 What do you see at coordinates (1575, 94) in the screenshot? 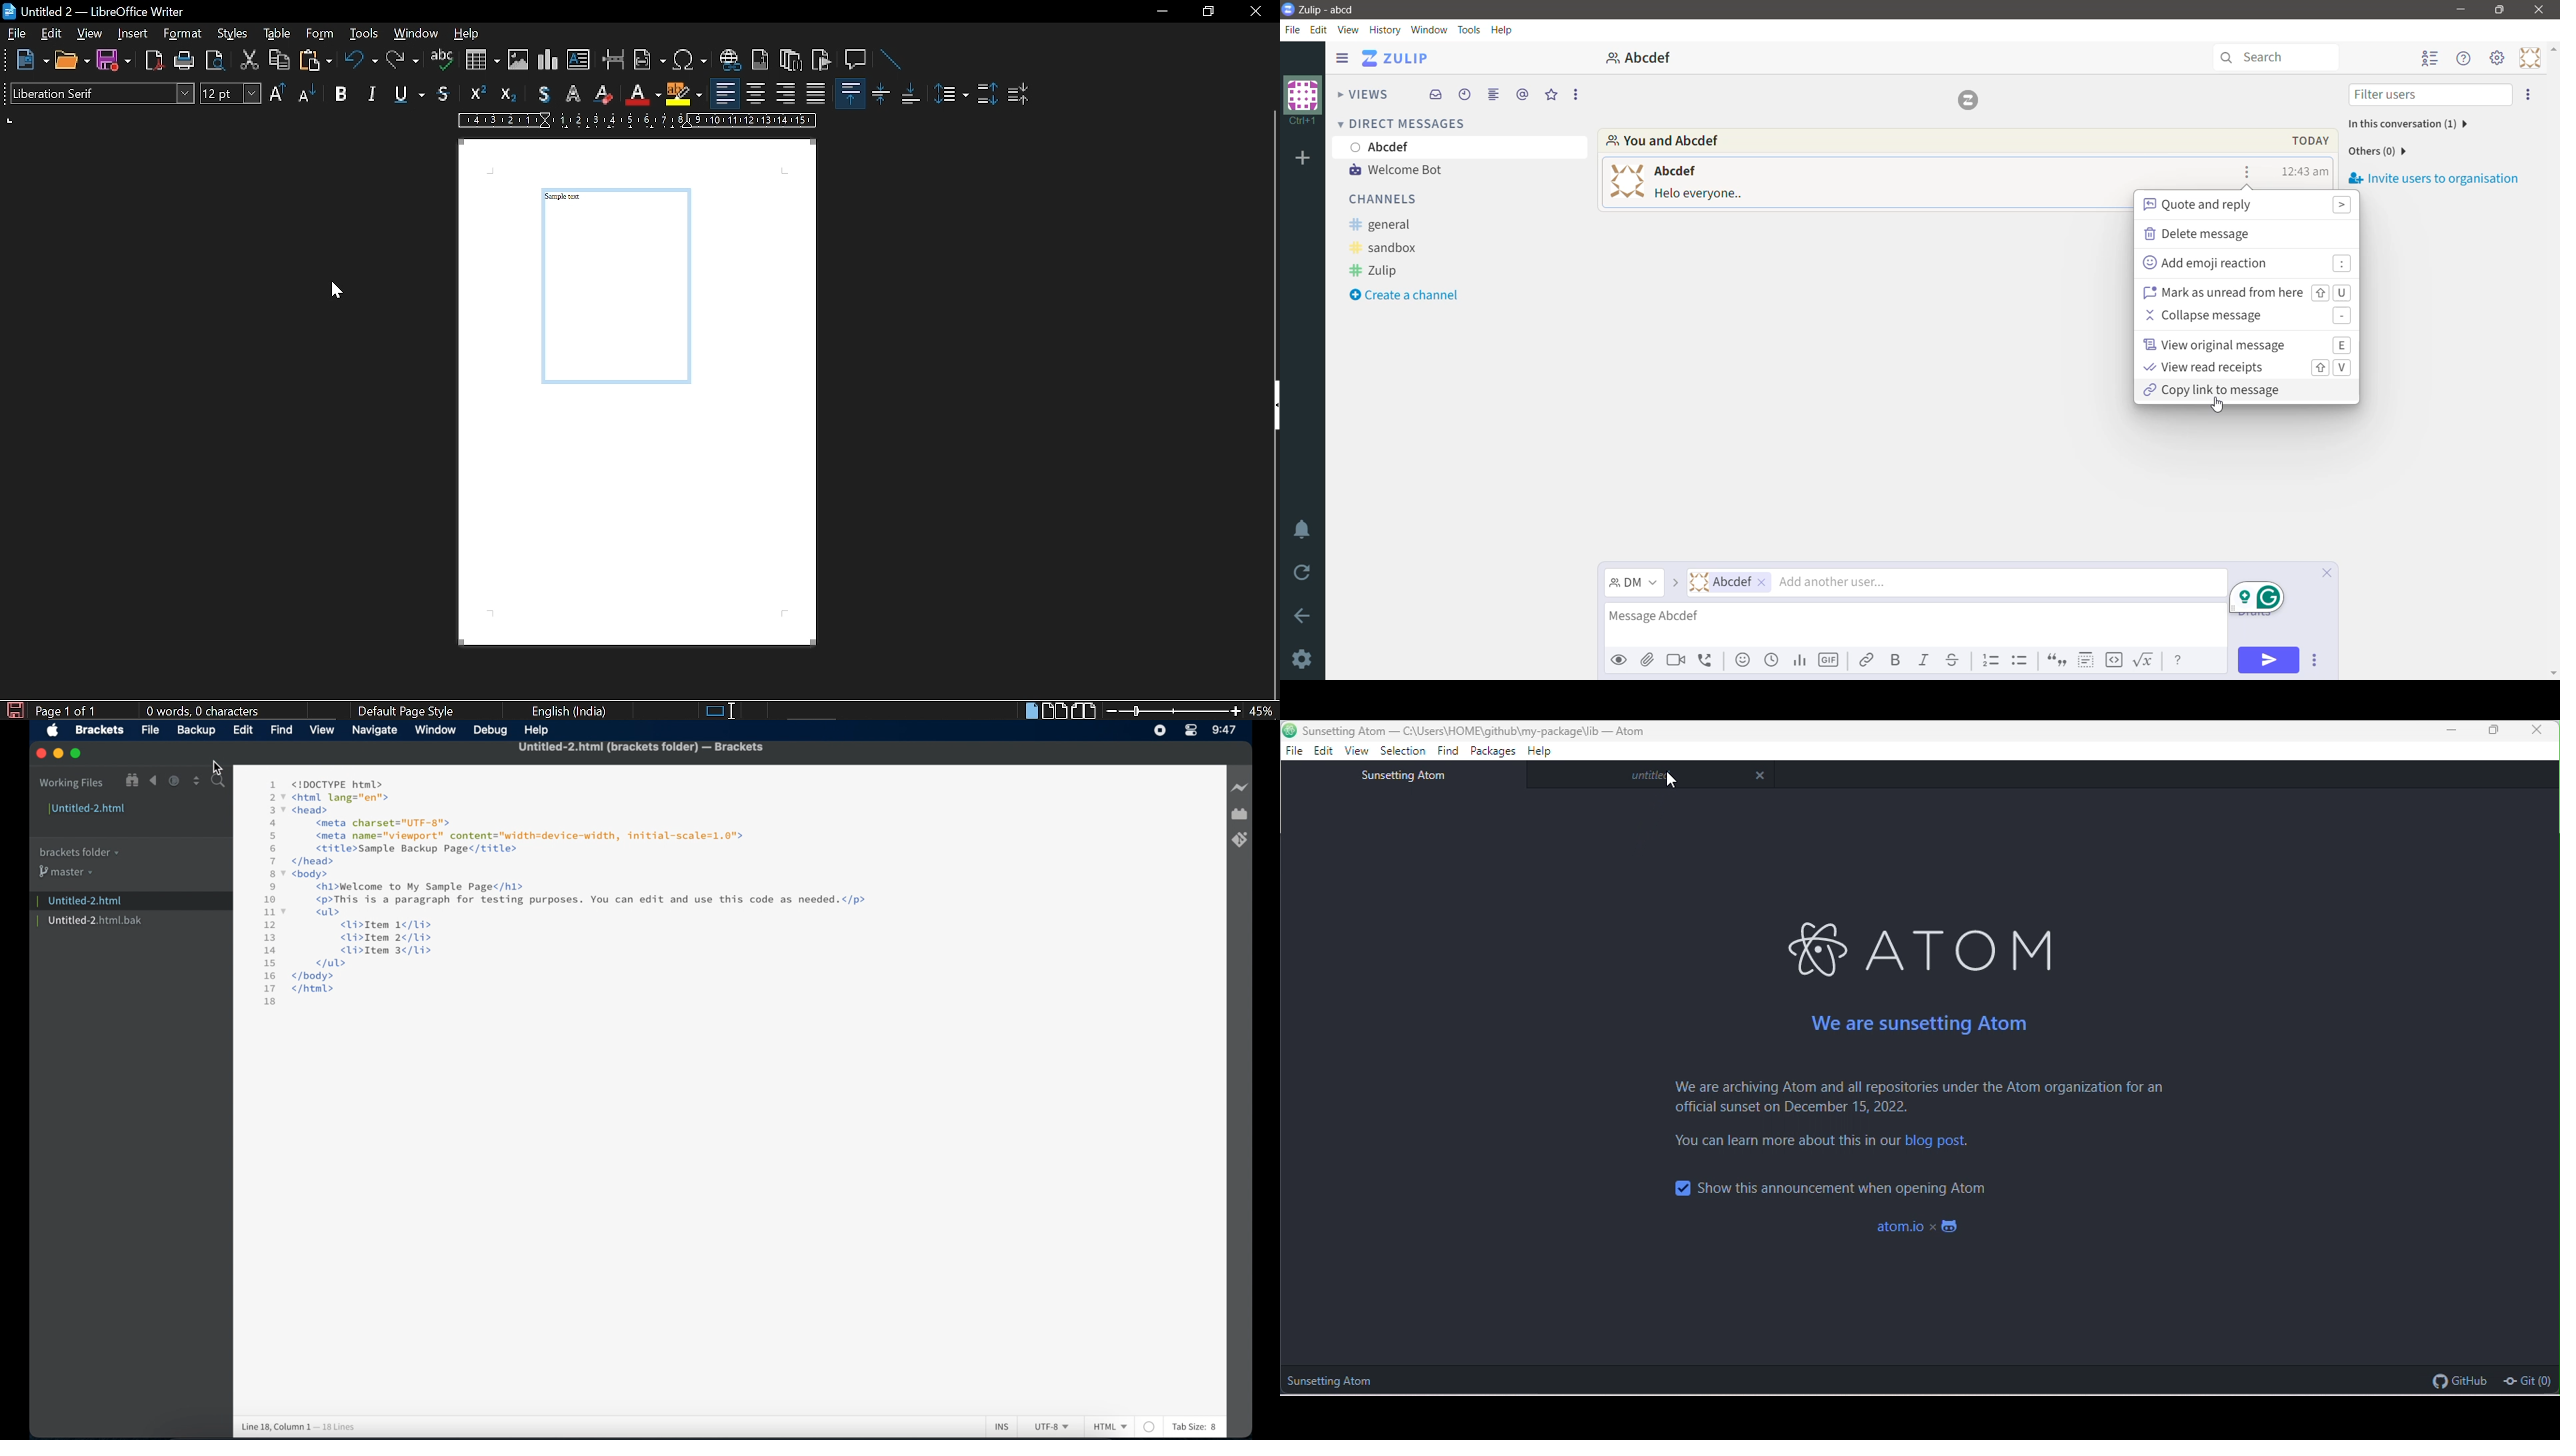
I see `More Options` at bounding box center [1575, 94].